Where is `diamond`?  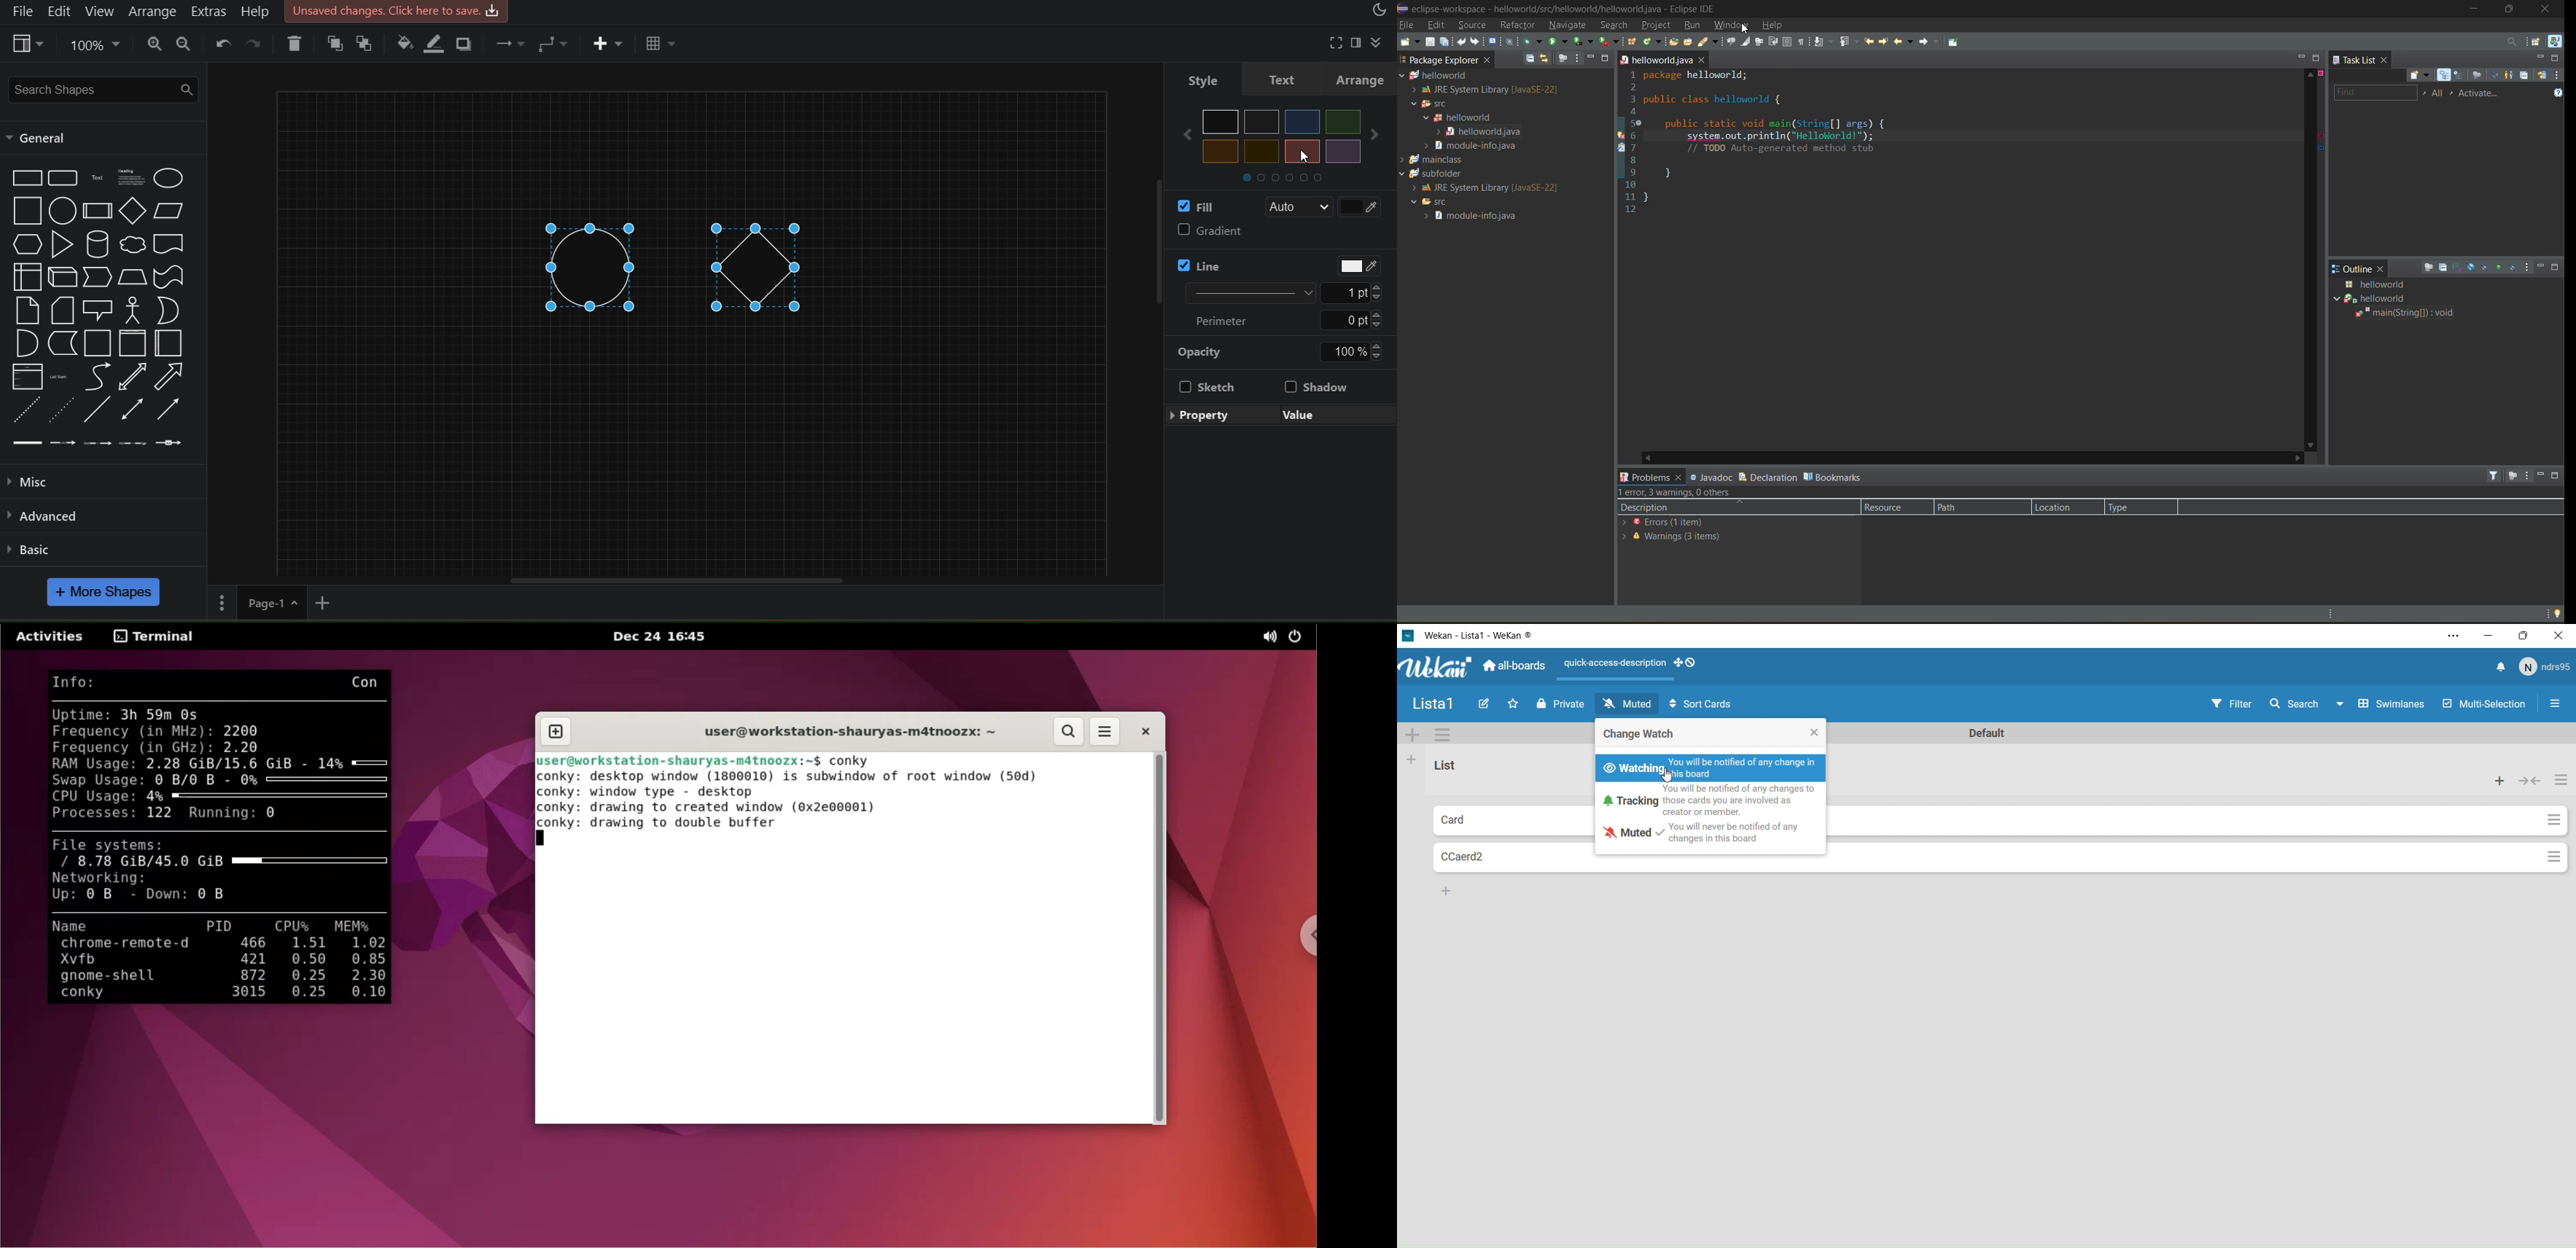
diamond is located at coordinates (762, 266).